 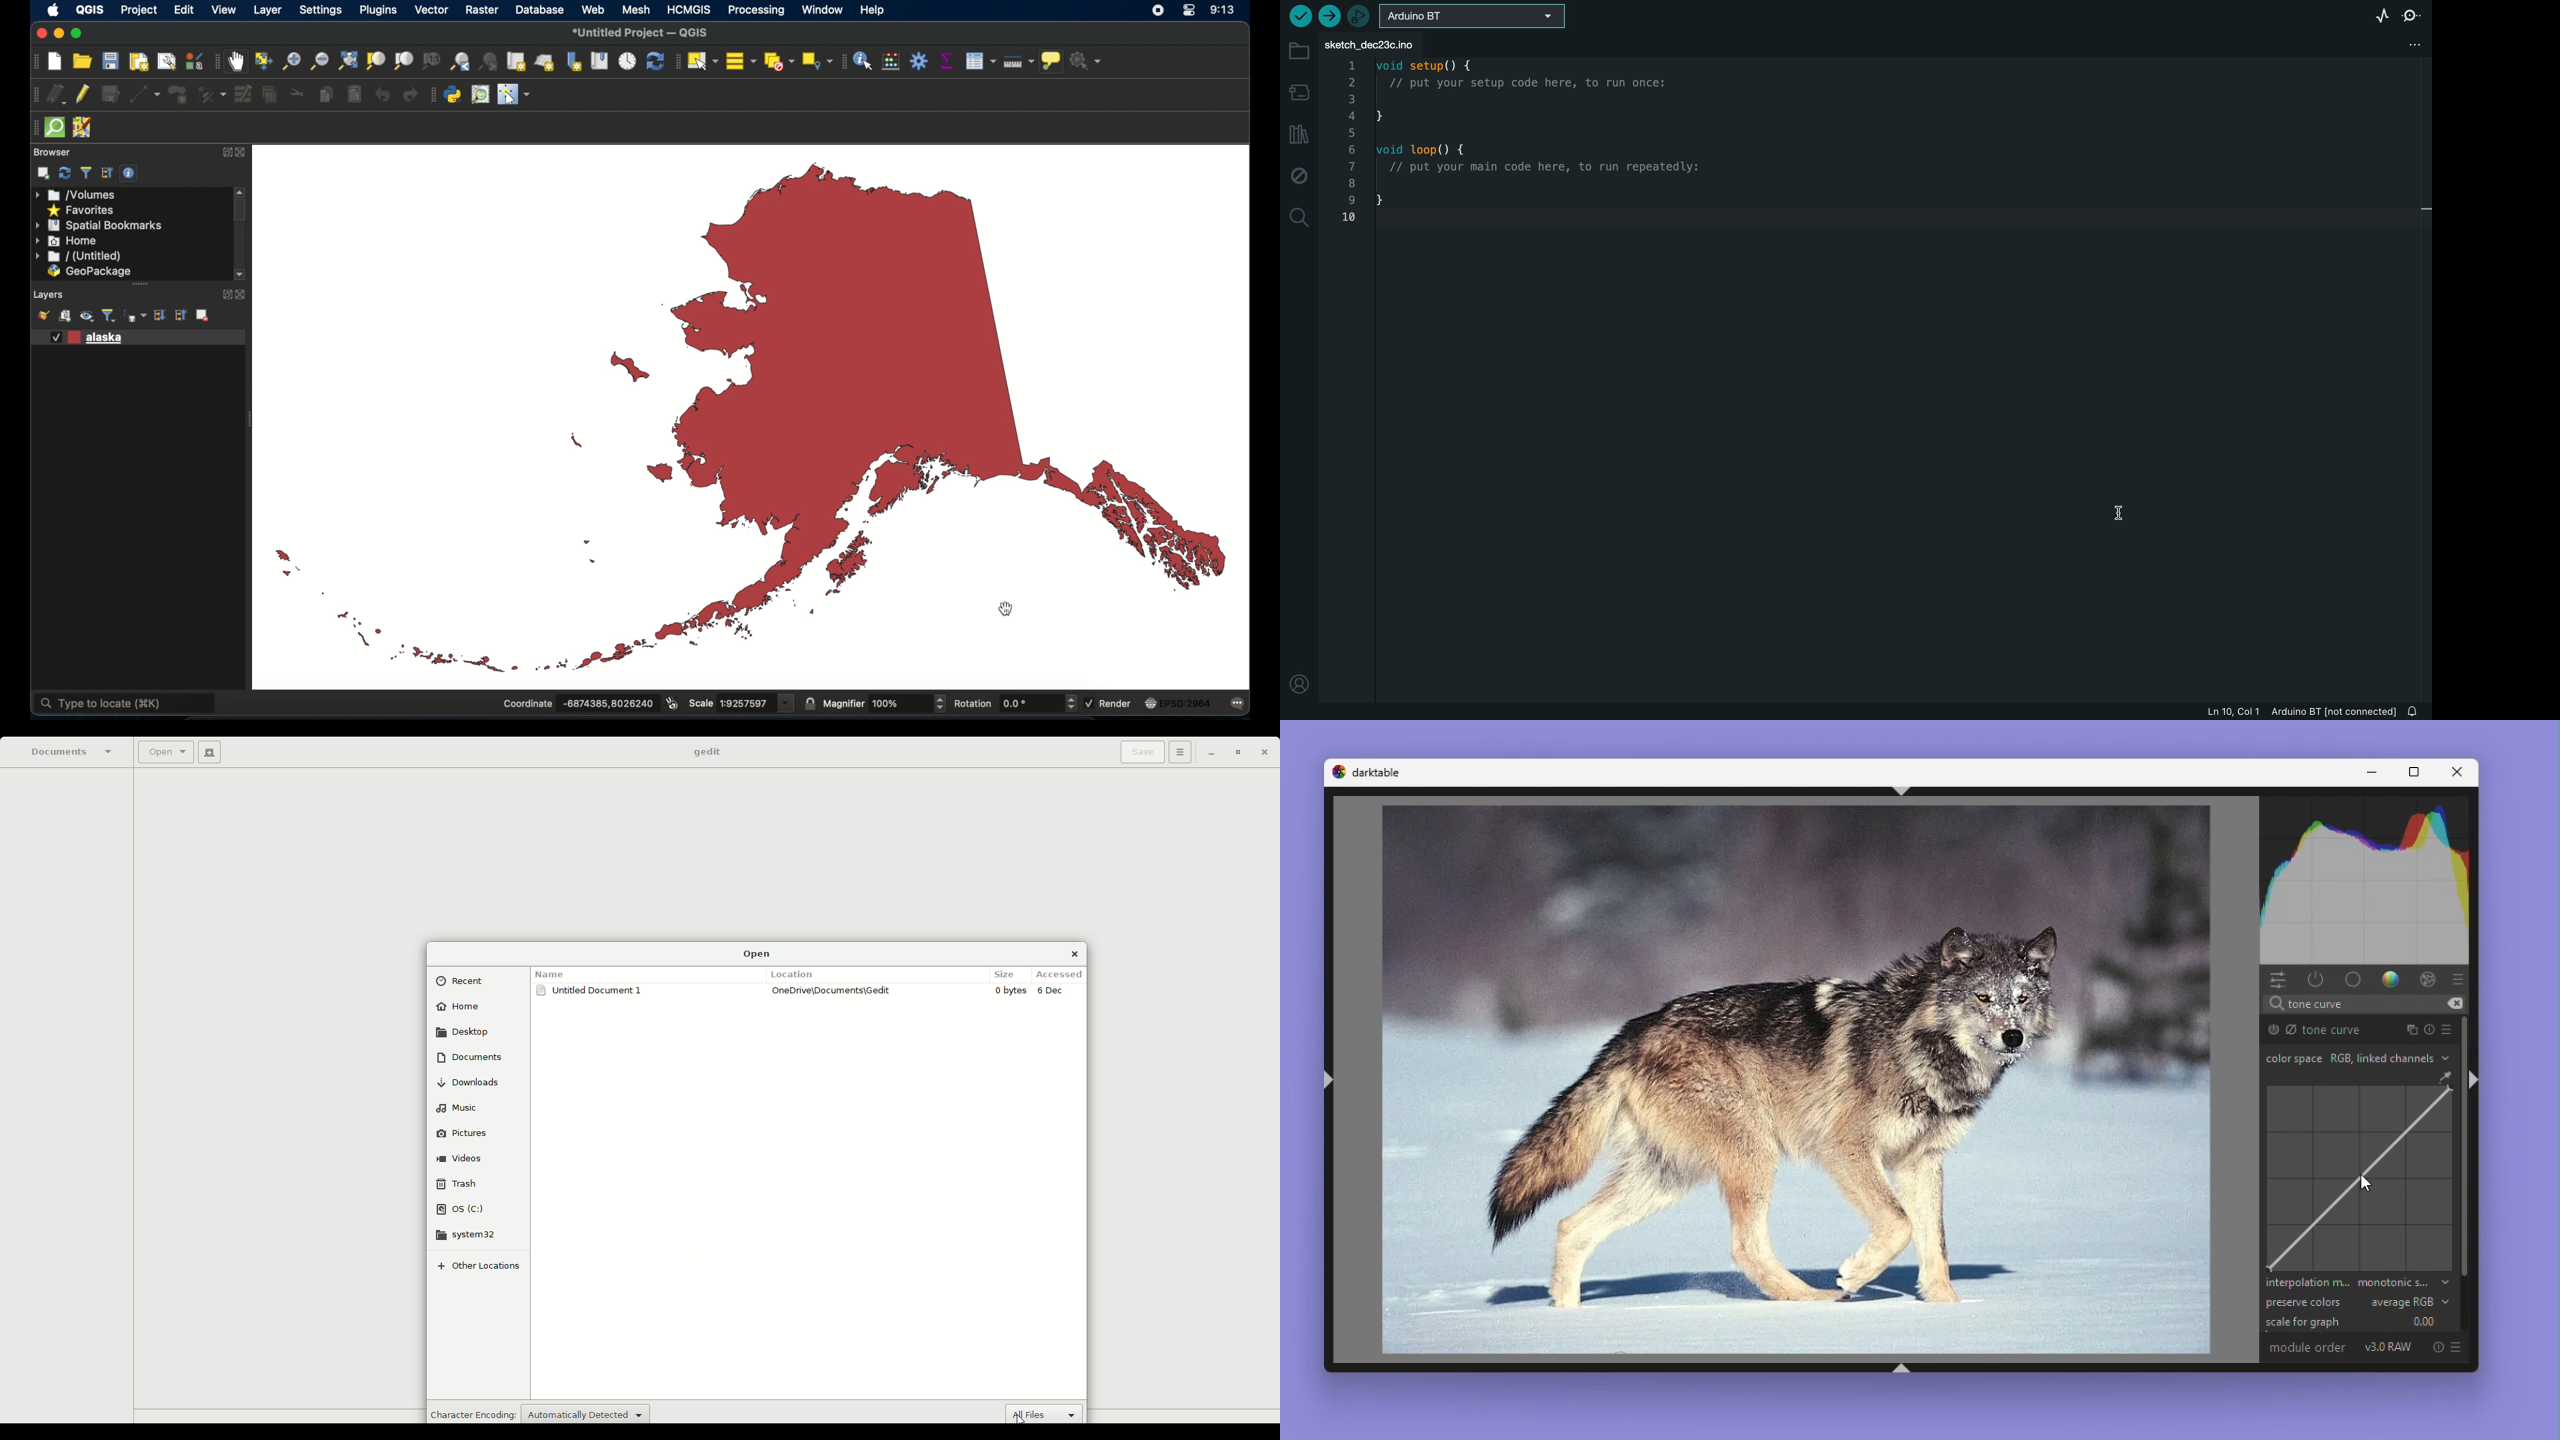 What do you see at coordinates (93, 337) in the screenshot?
I see `vector layer` at bounding box center [93, 337].